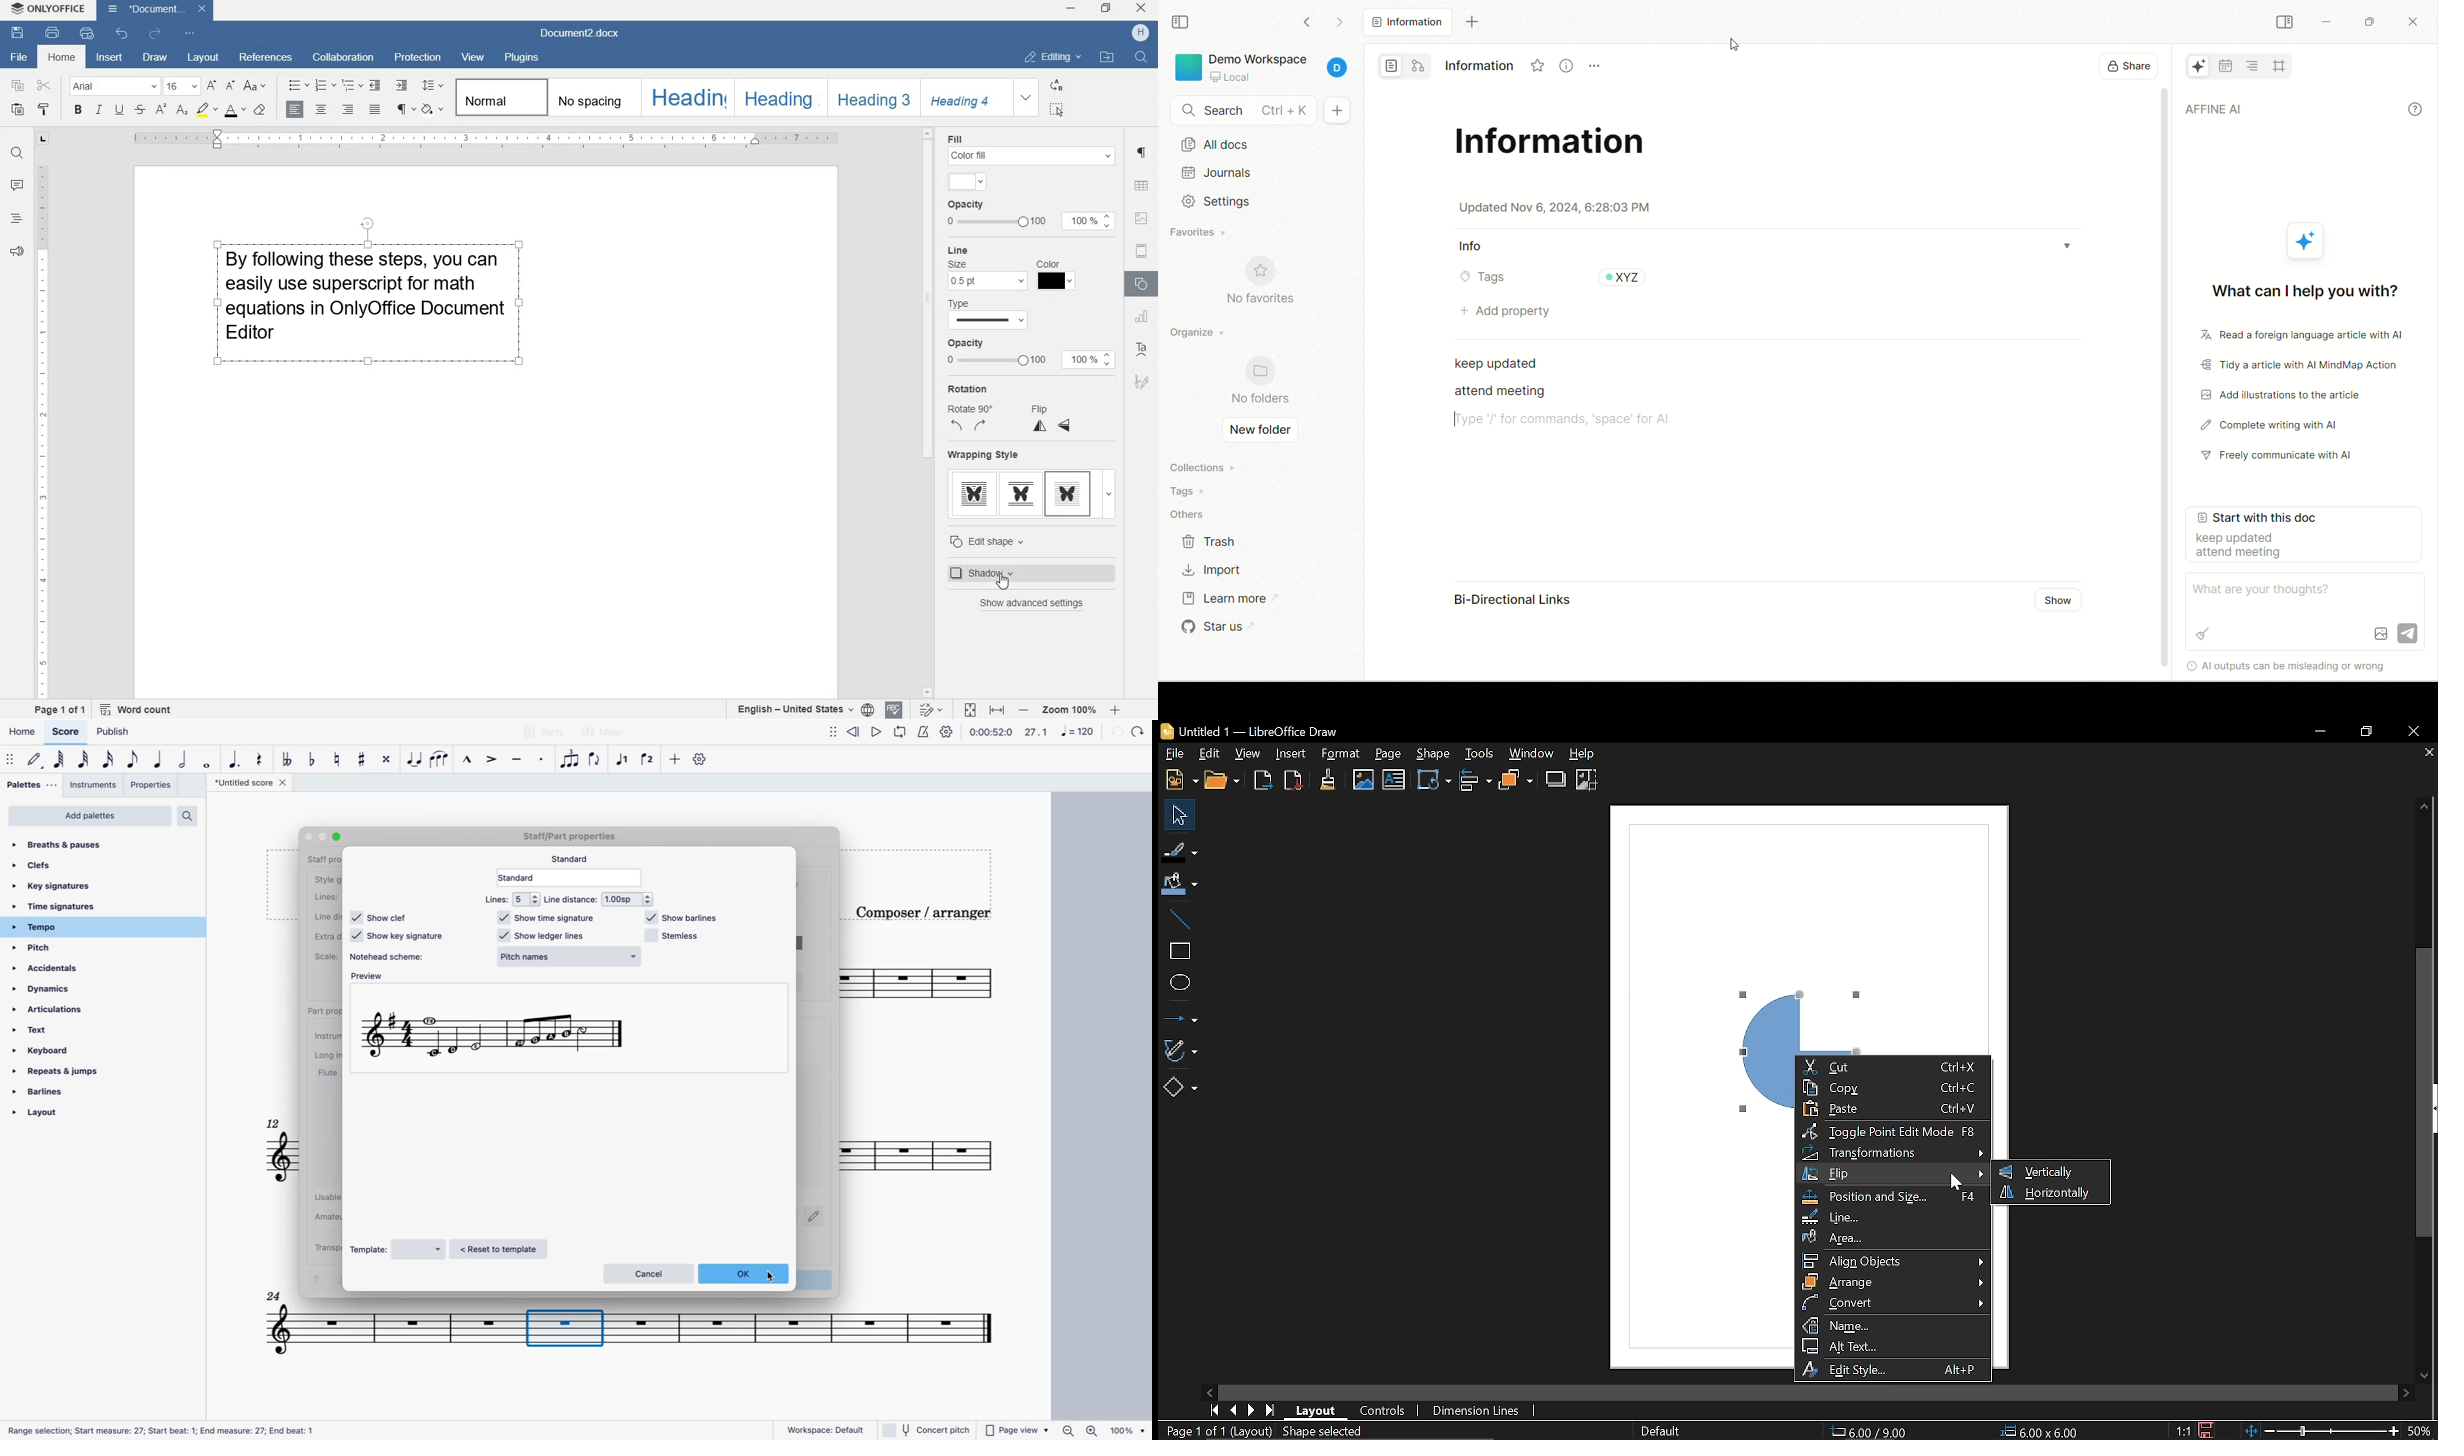  Describe the element at coordinates (1892, 1218) in the screenshot. I see `Line` at that location.